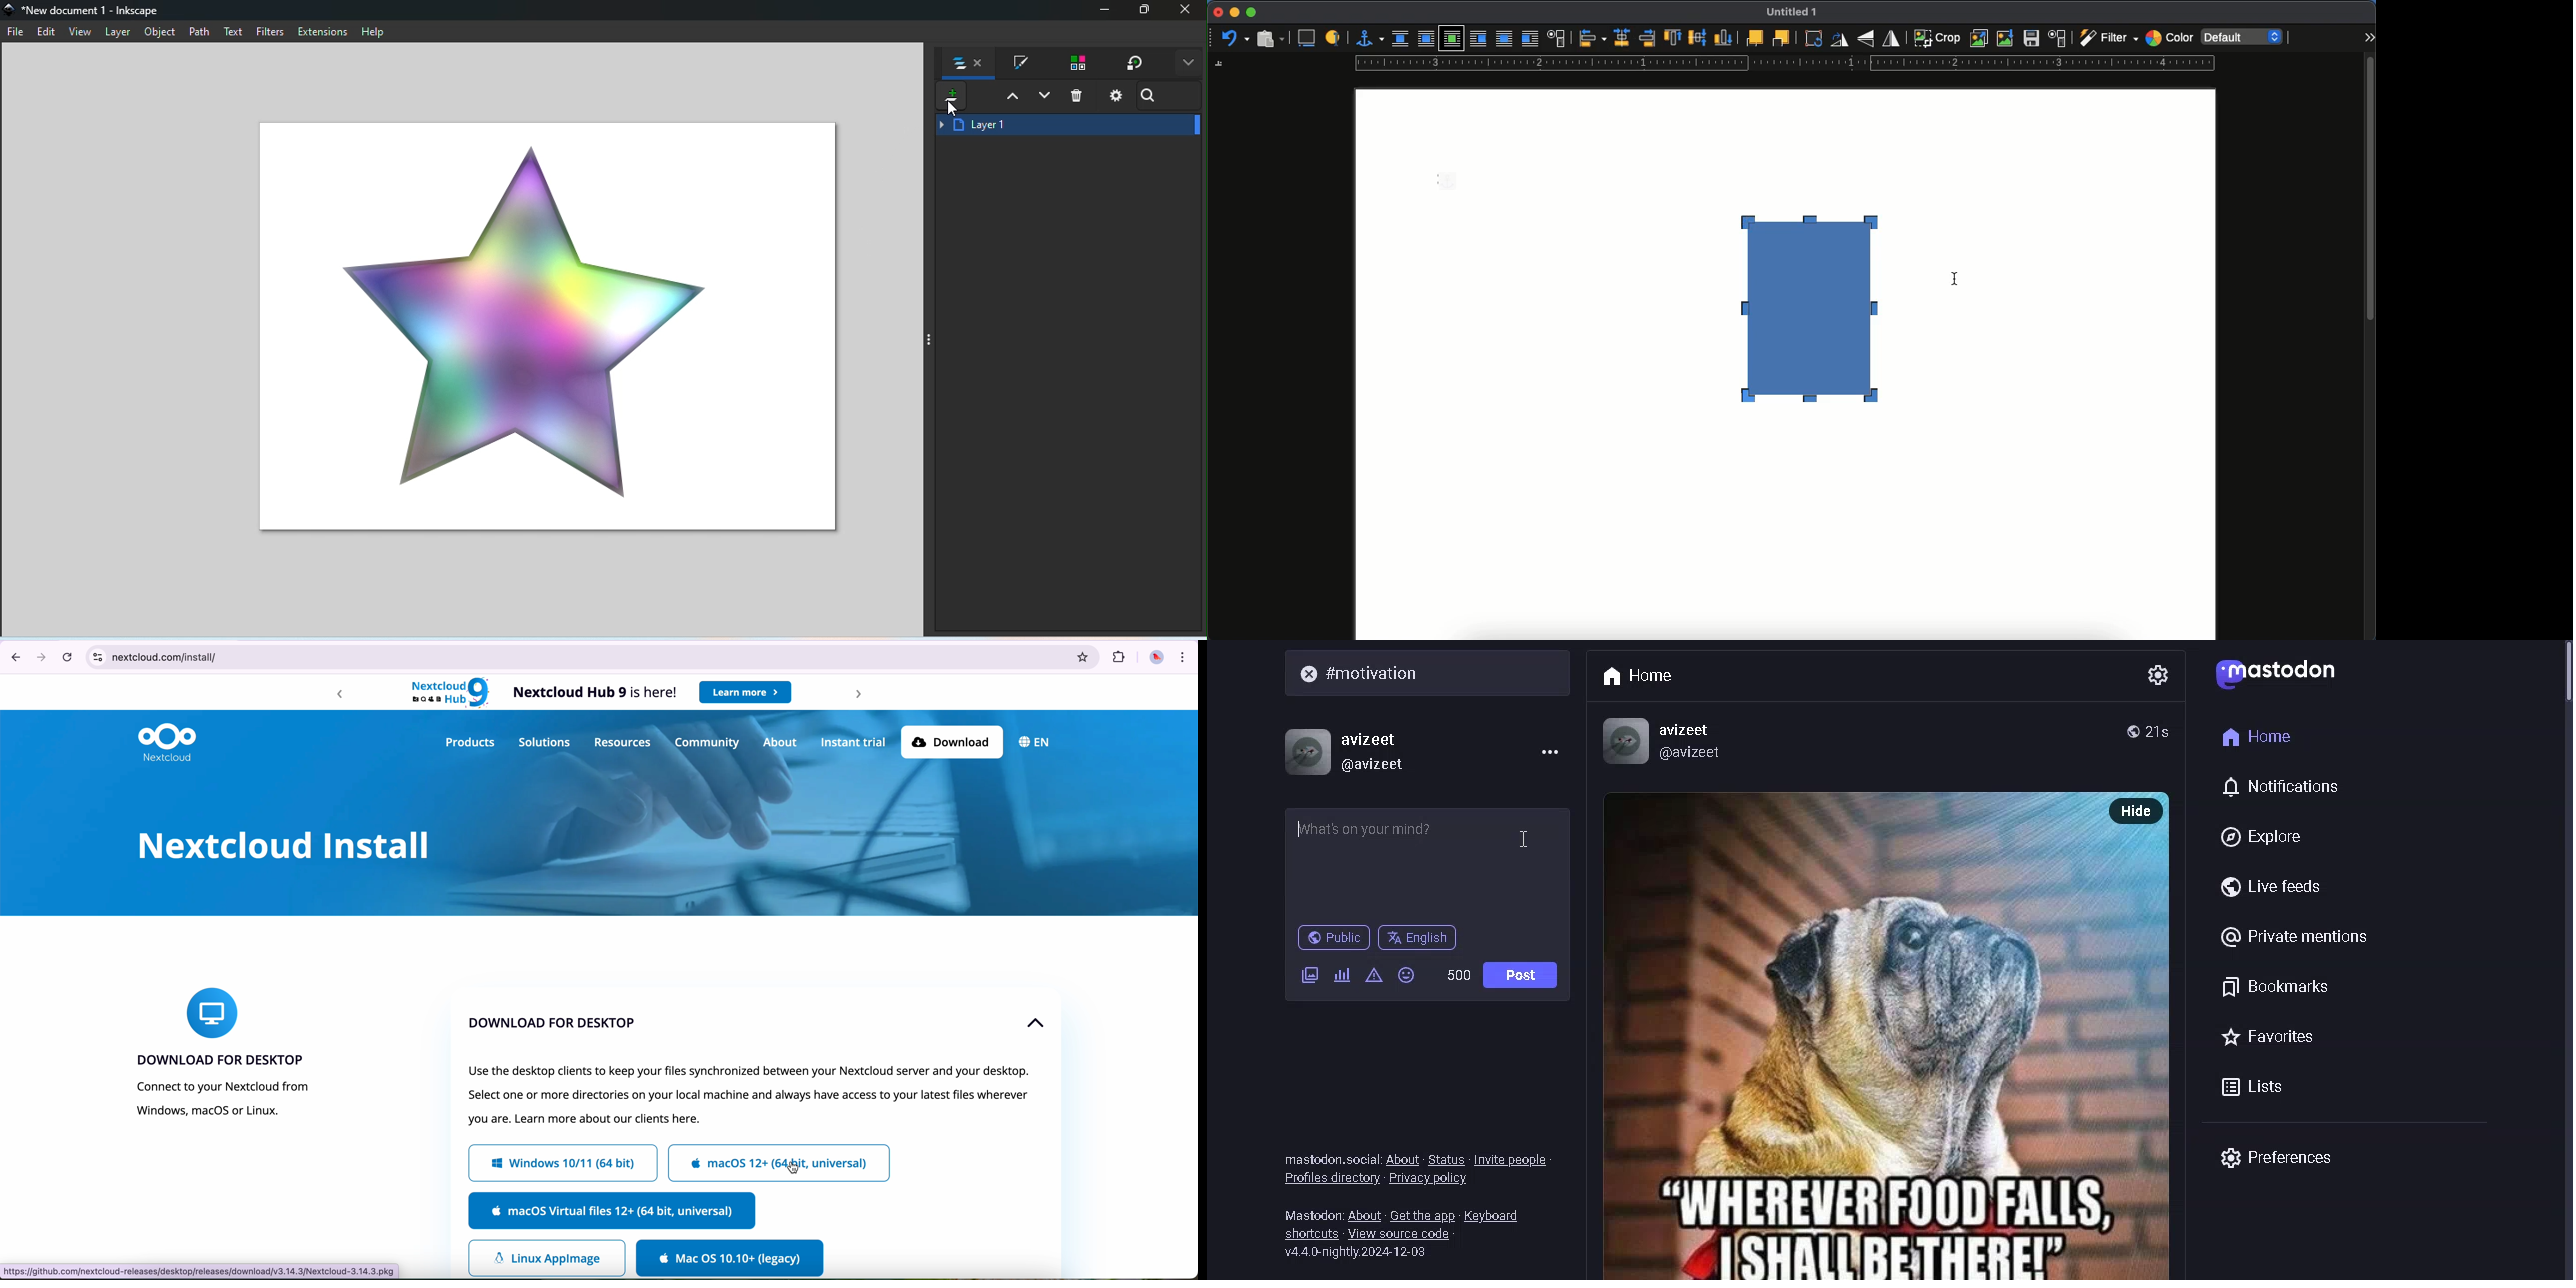 This screenshot has width=2576, height=1288. What do you see at coordinates (1623, 38) in the screenshot?
I see `centered` at bounding box center [1623, 38].